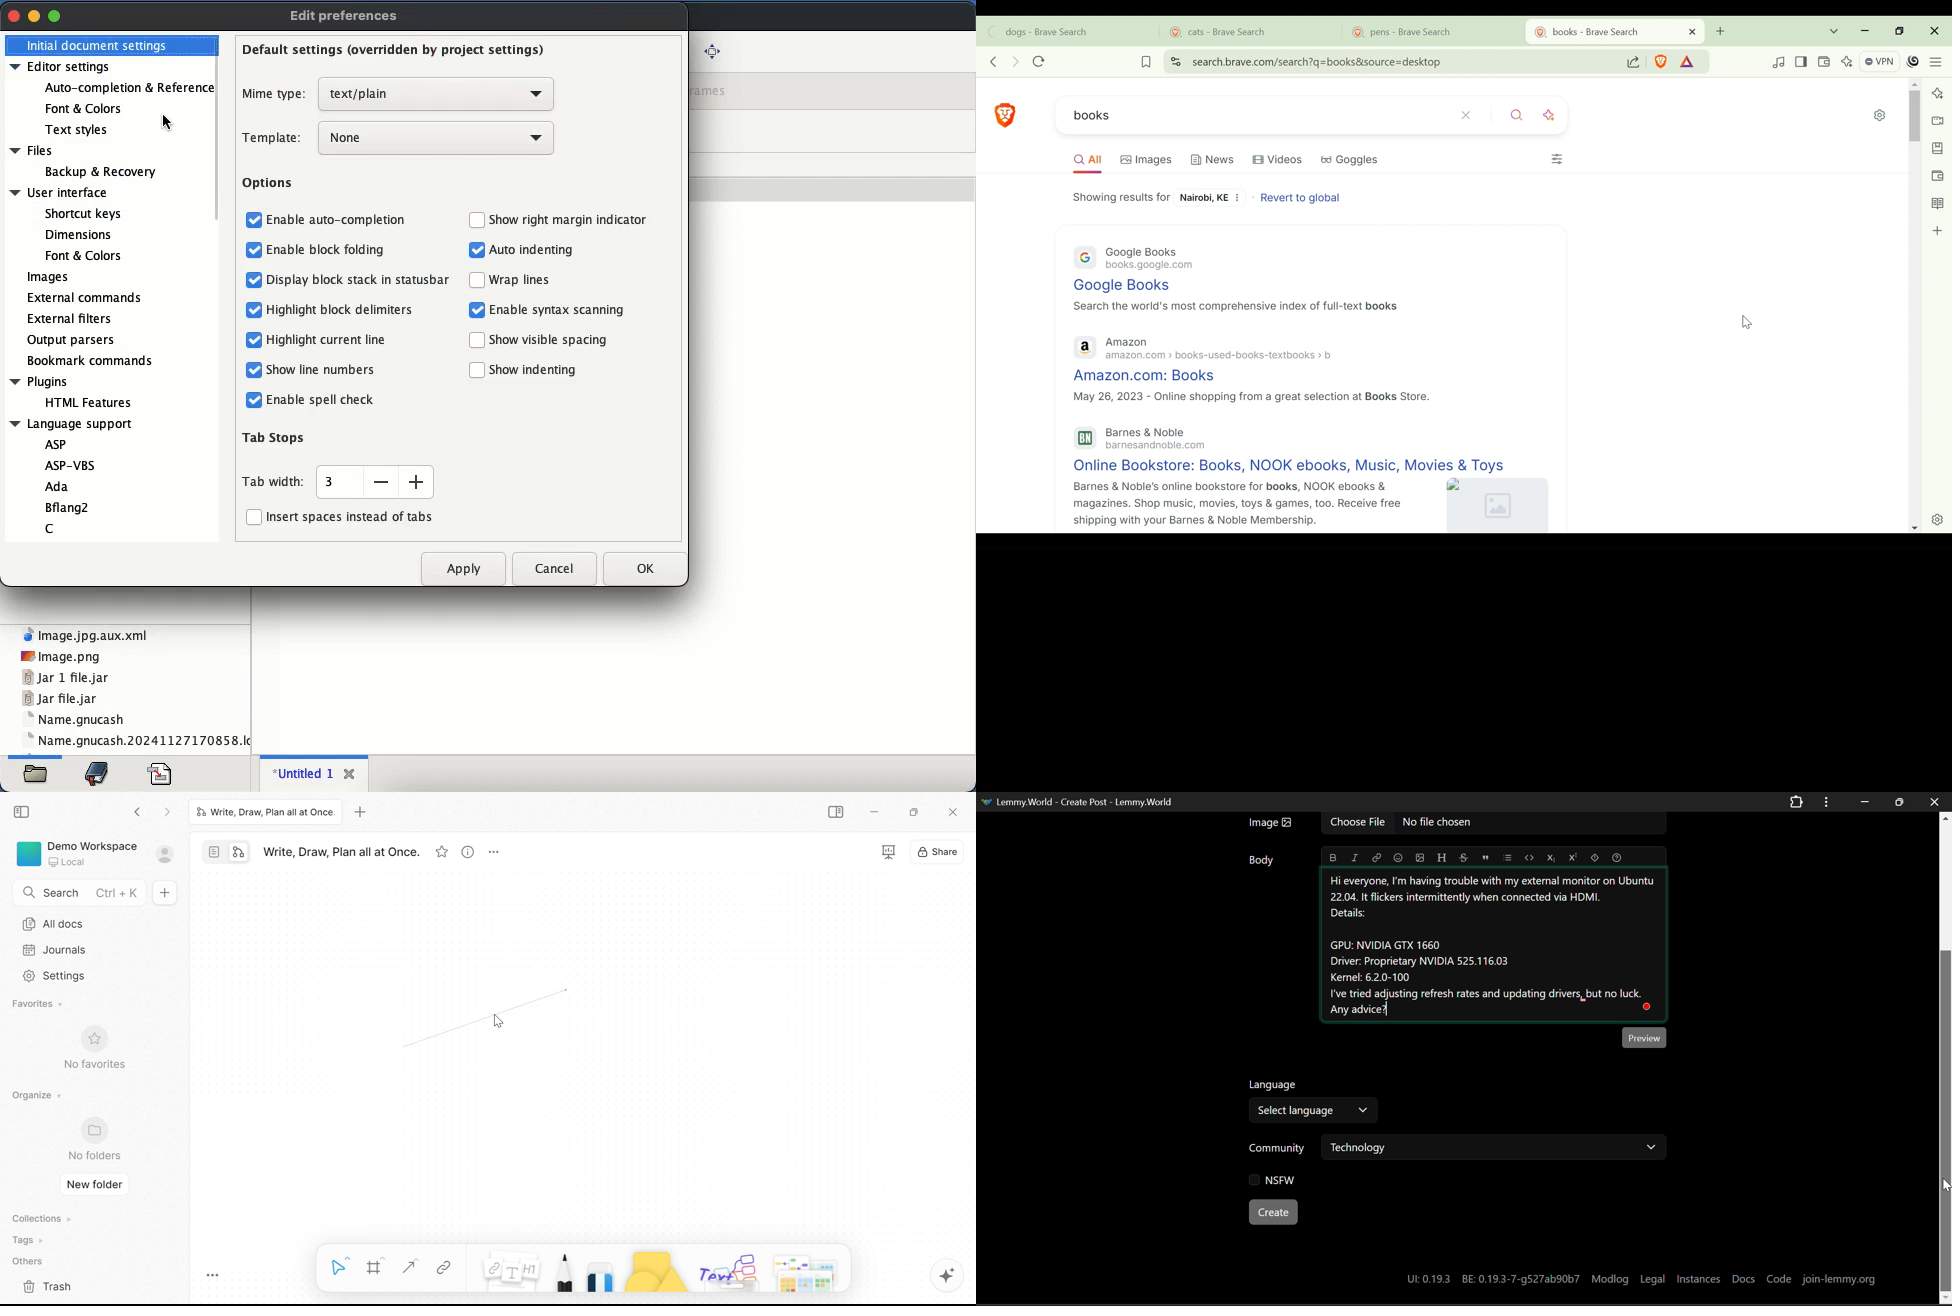 This screenshot has width=1960, height=1316. Describe the element at coordinates (301, 773) in the screenshot. I see `untitled 1` at that location.